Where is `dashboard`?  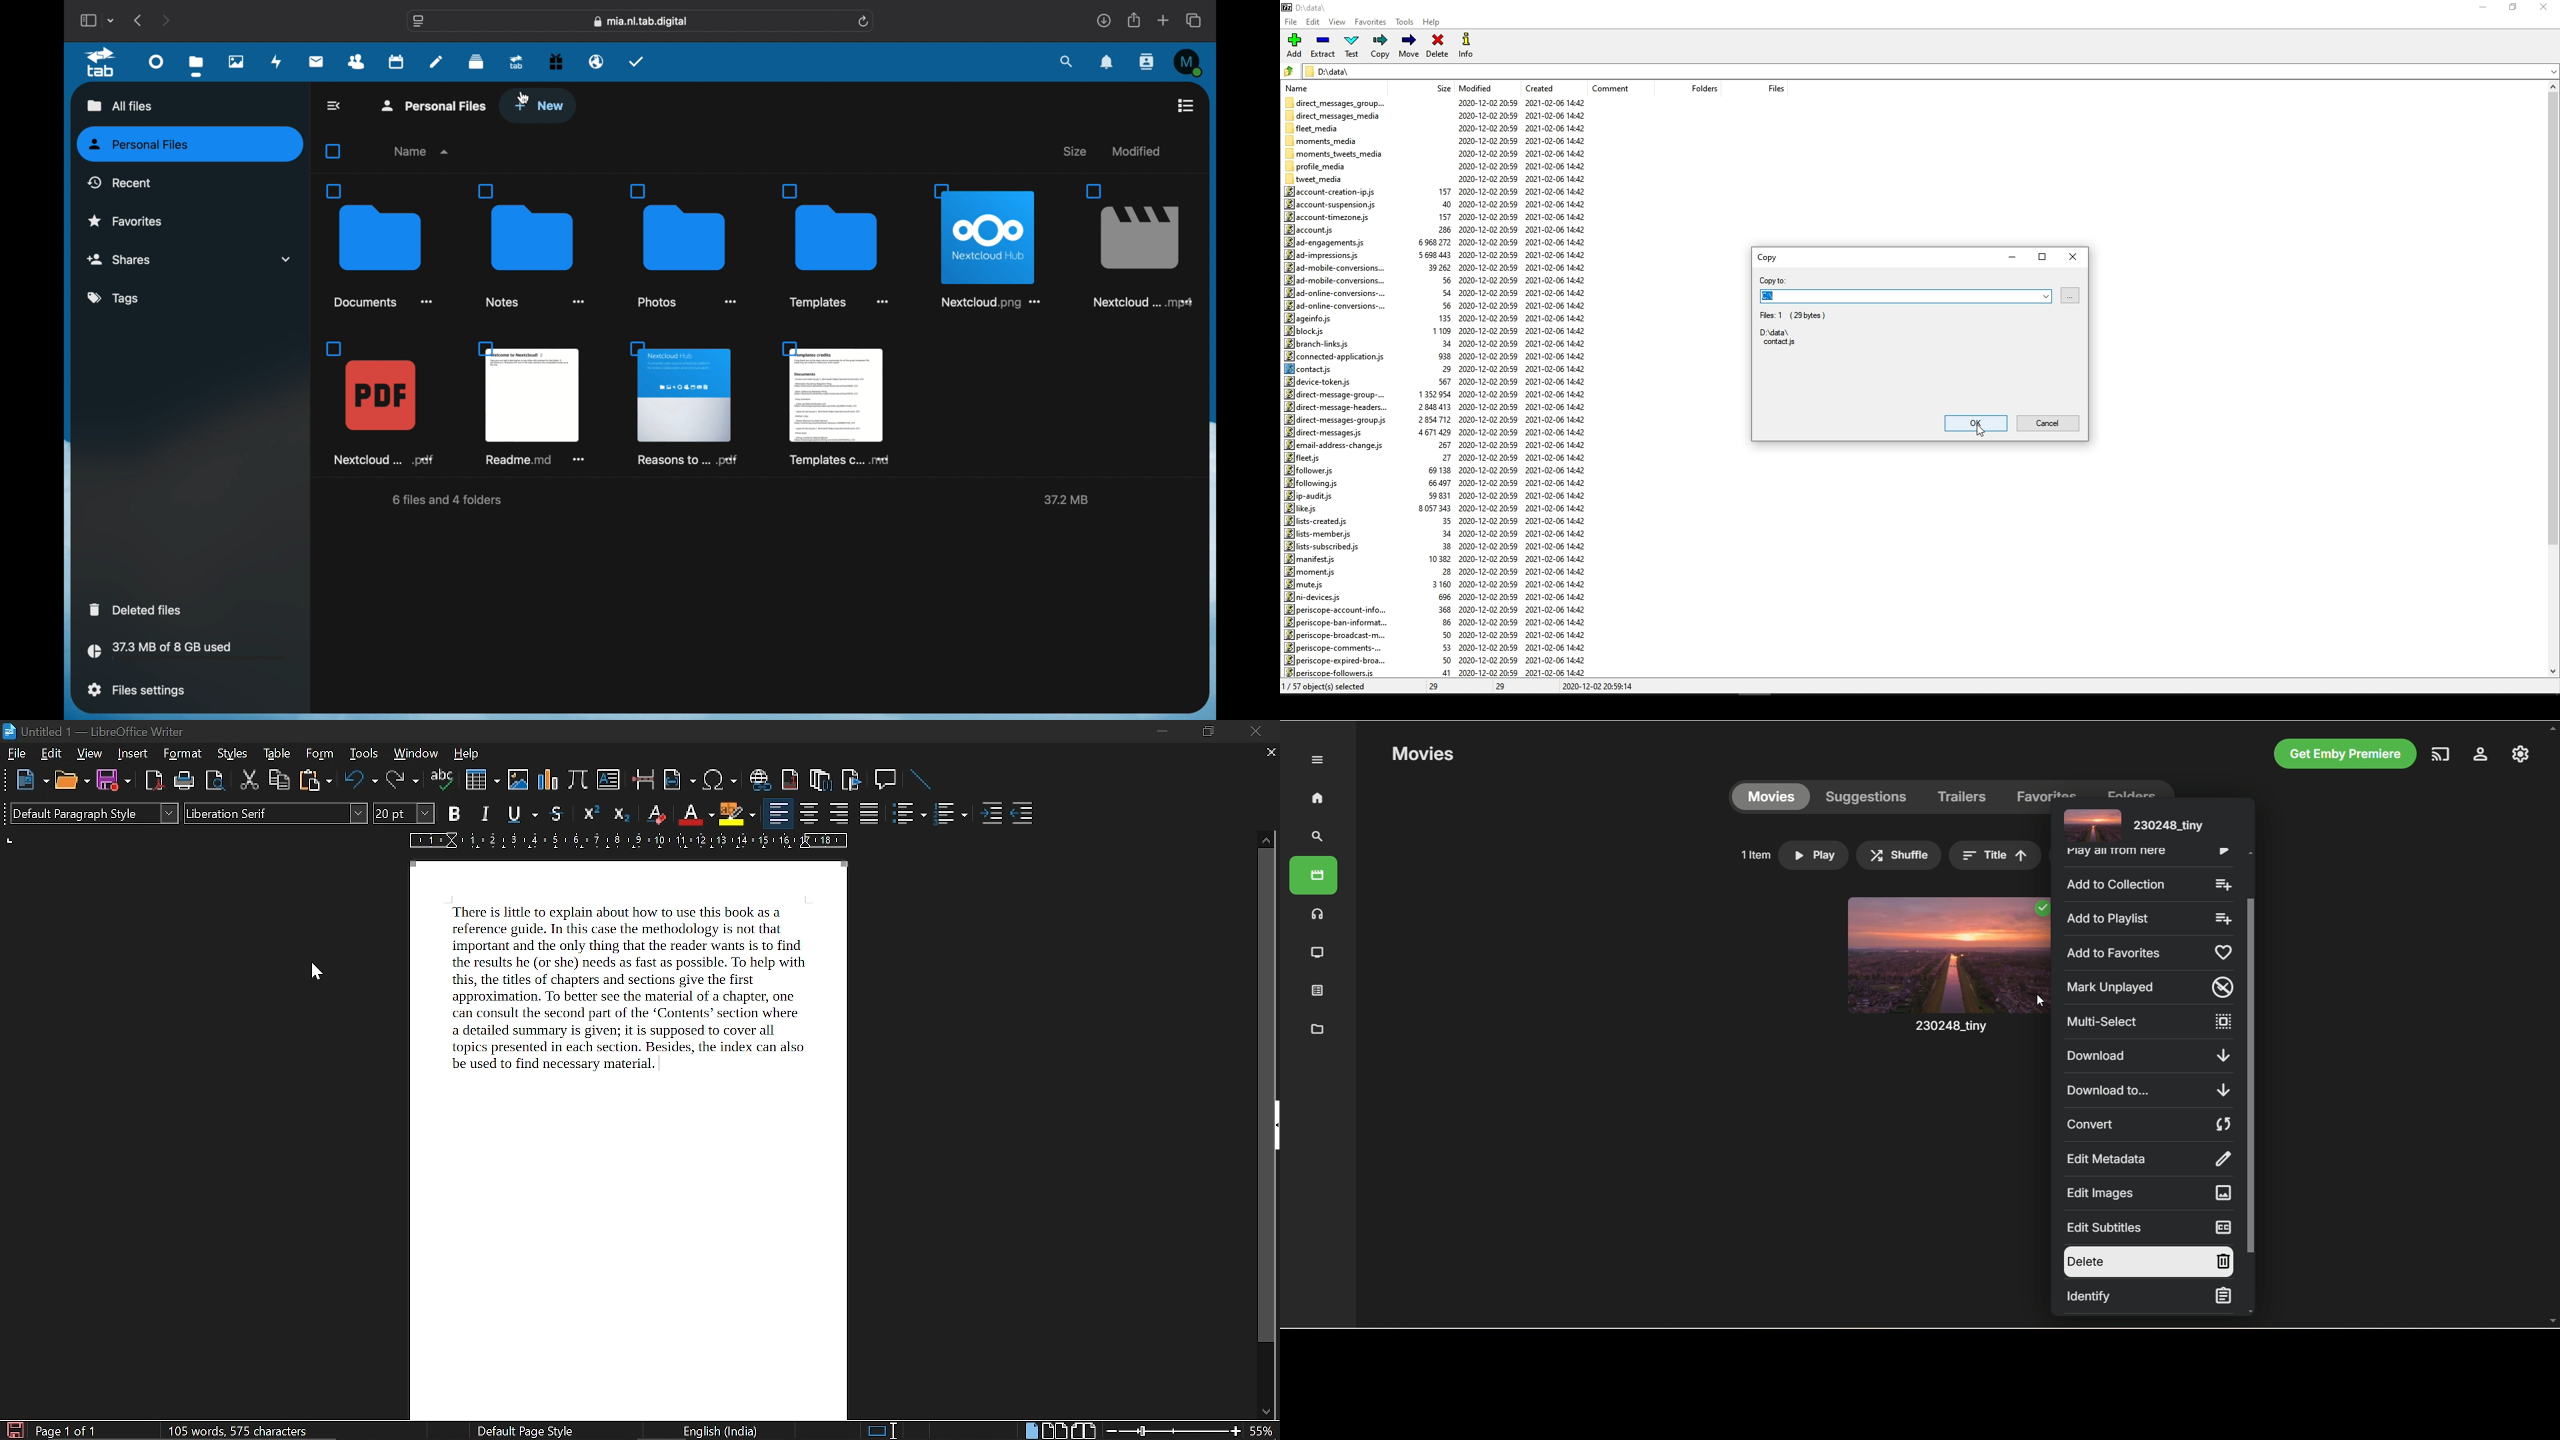 dashboard is located at coordinates (157, 61).